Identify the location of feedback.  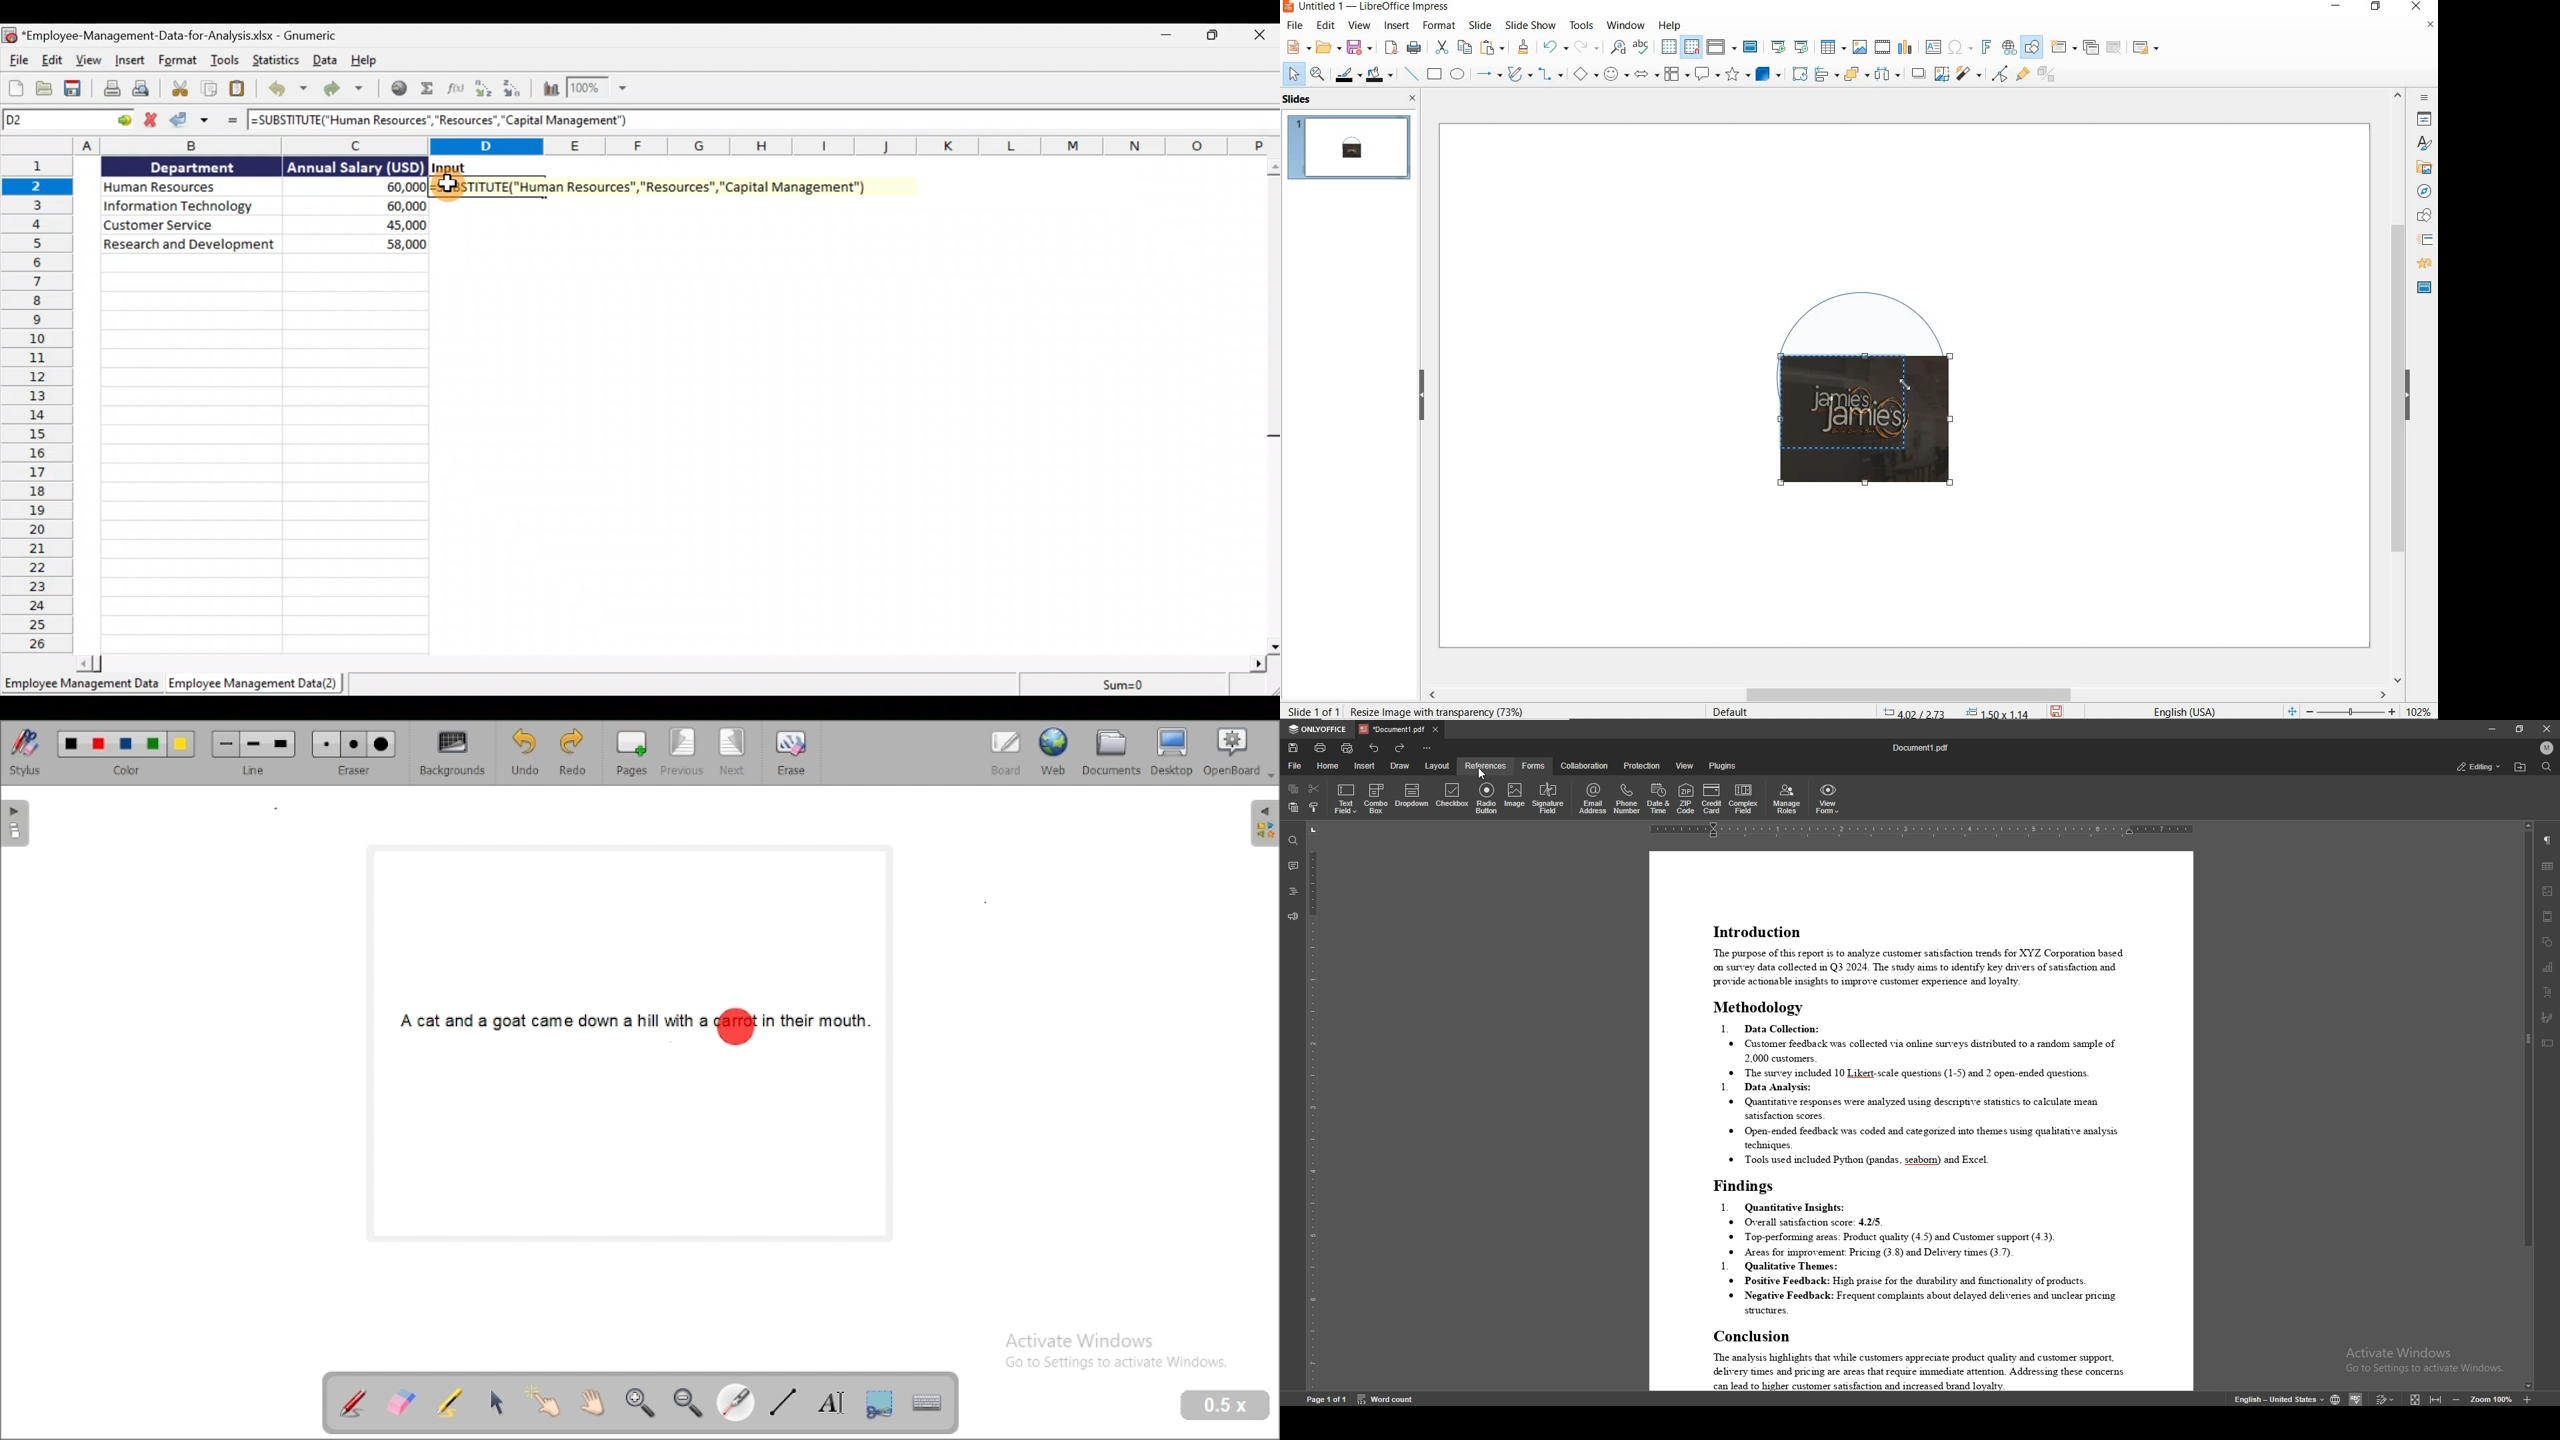
(1293, 917).